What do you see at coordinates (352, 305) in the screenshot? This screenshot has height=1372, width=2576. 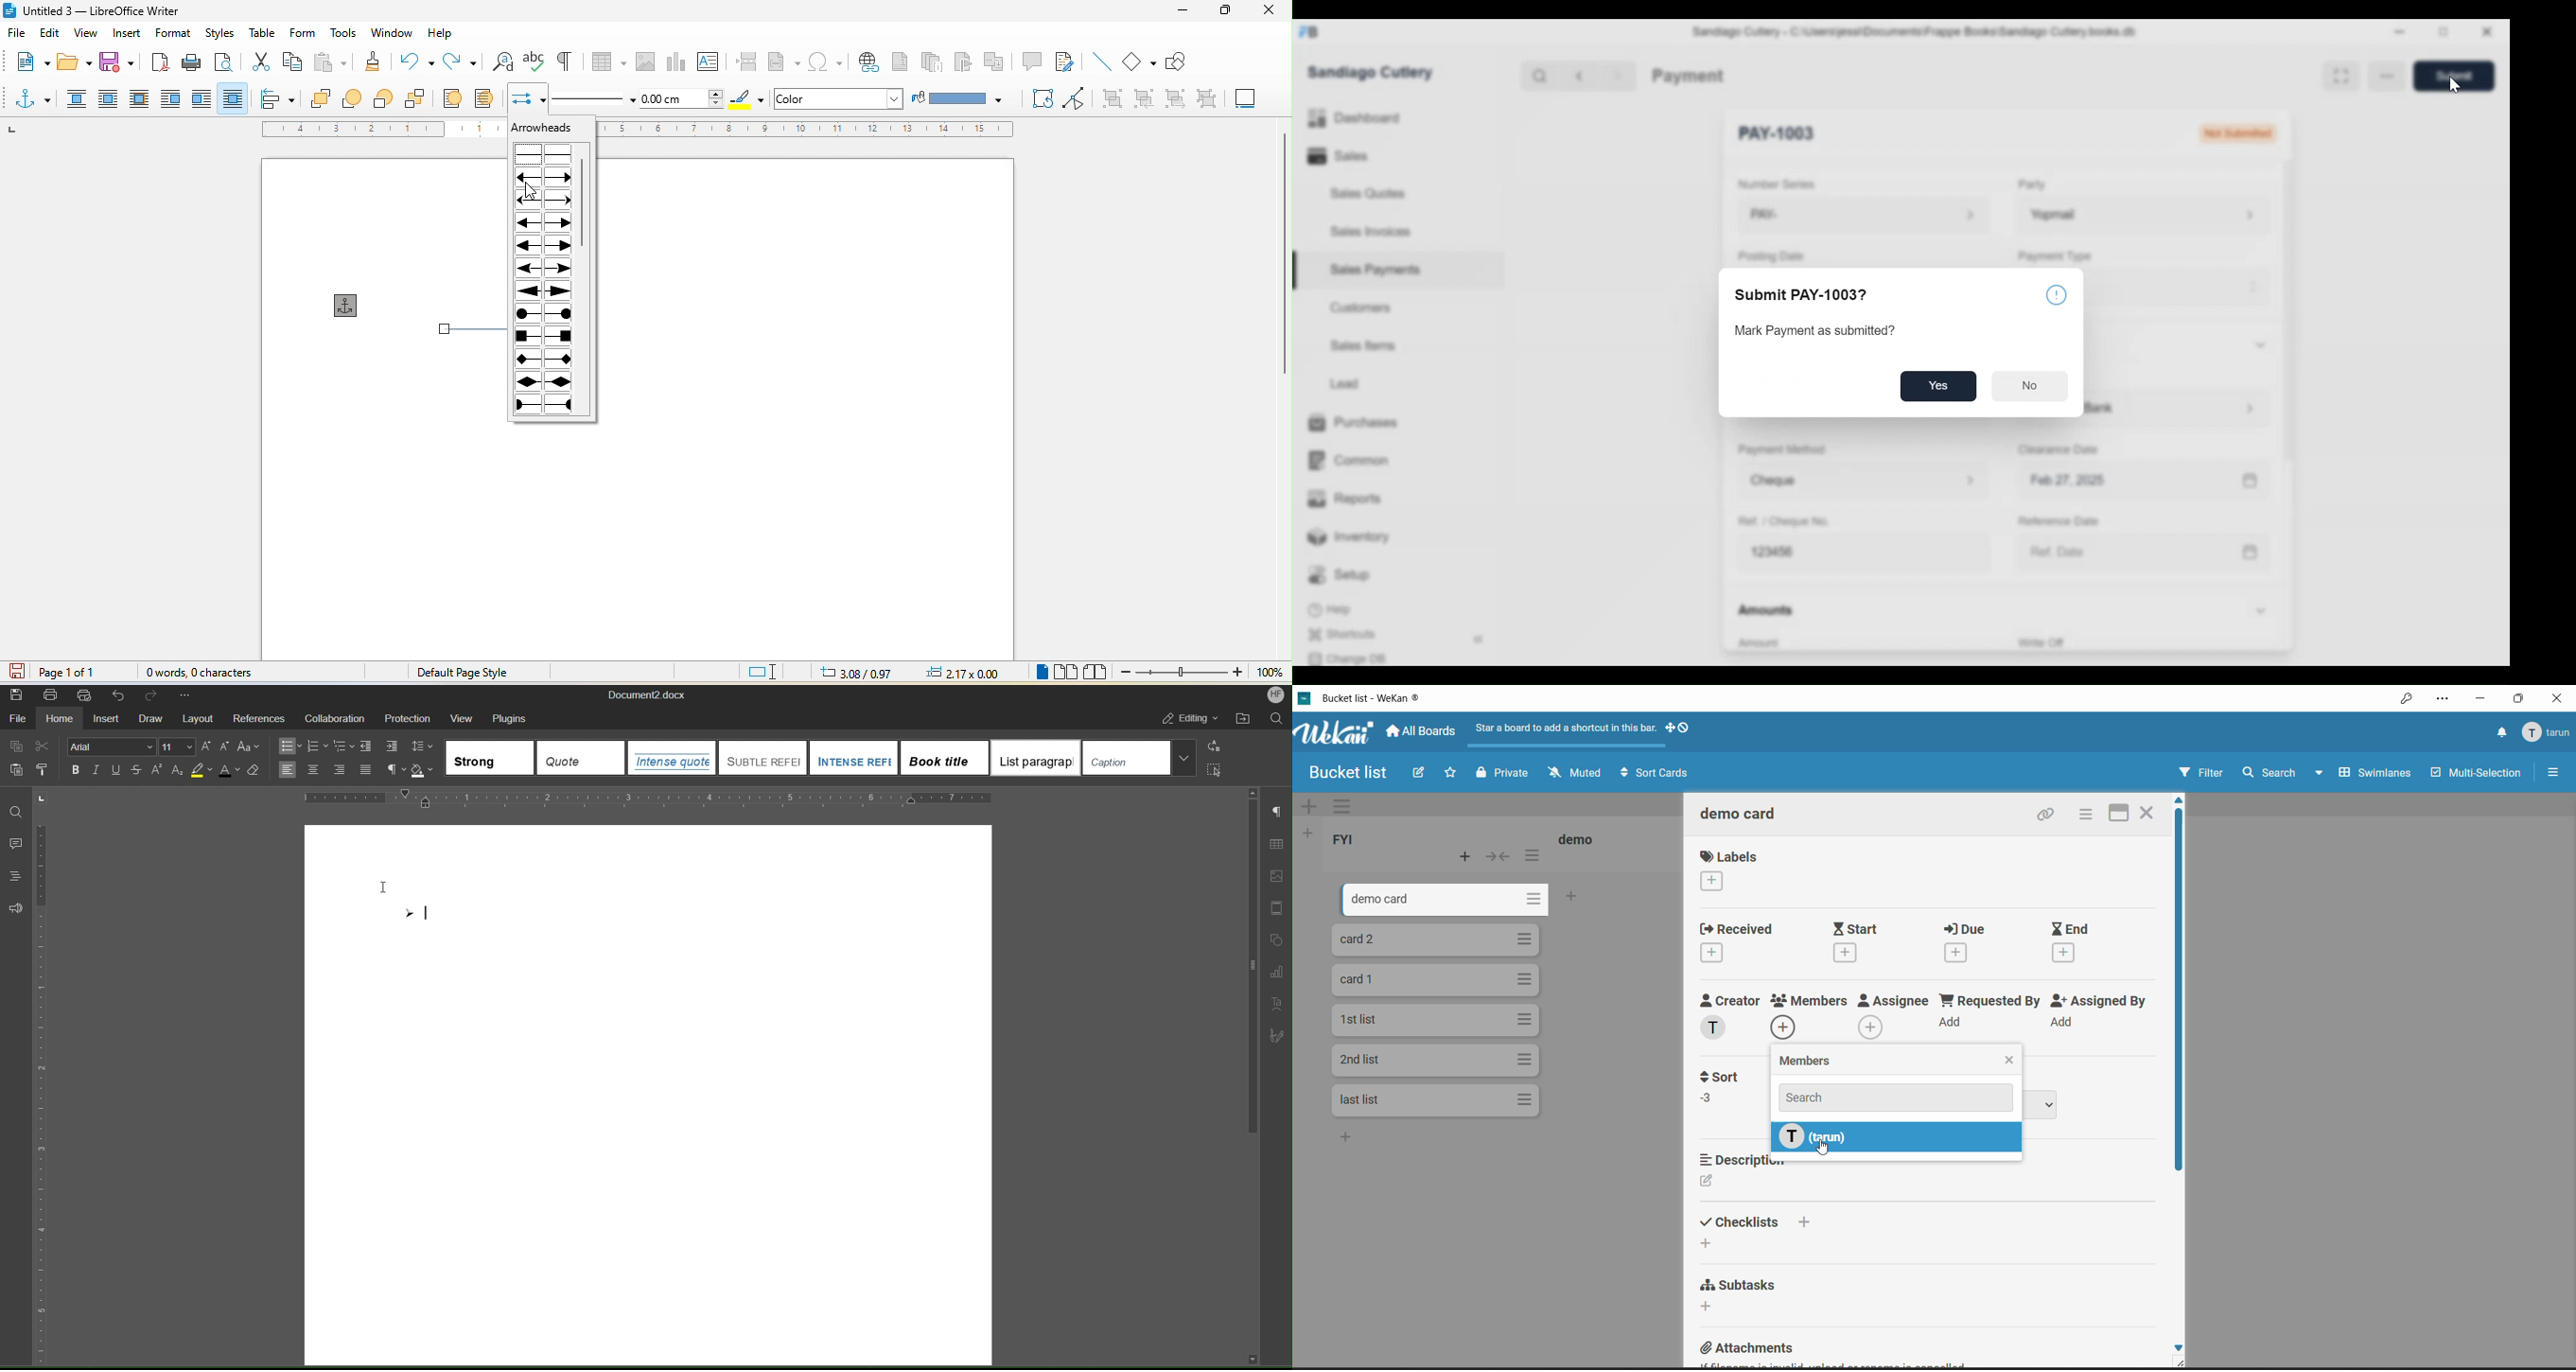 I see `anchor for object` at bounding box center [352, 305].